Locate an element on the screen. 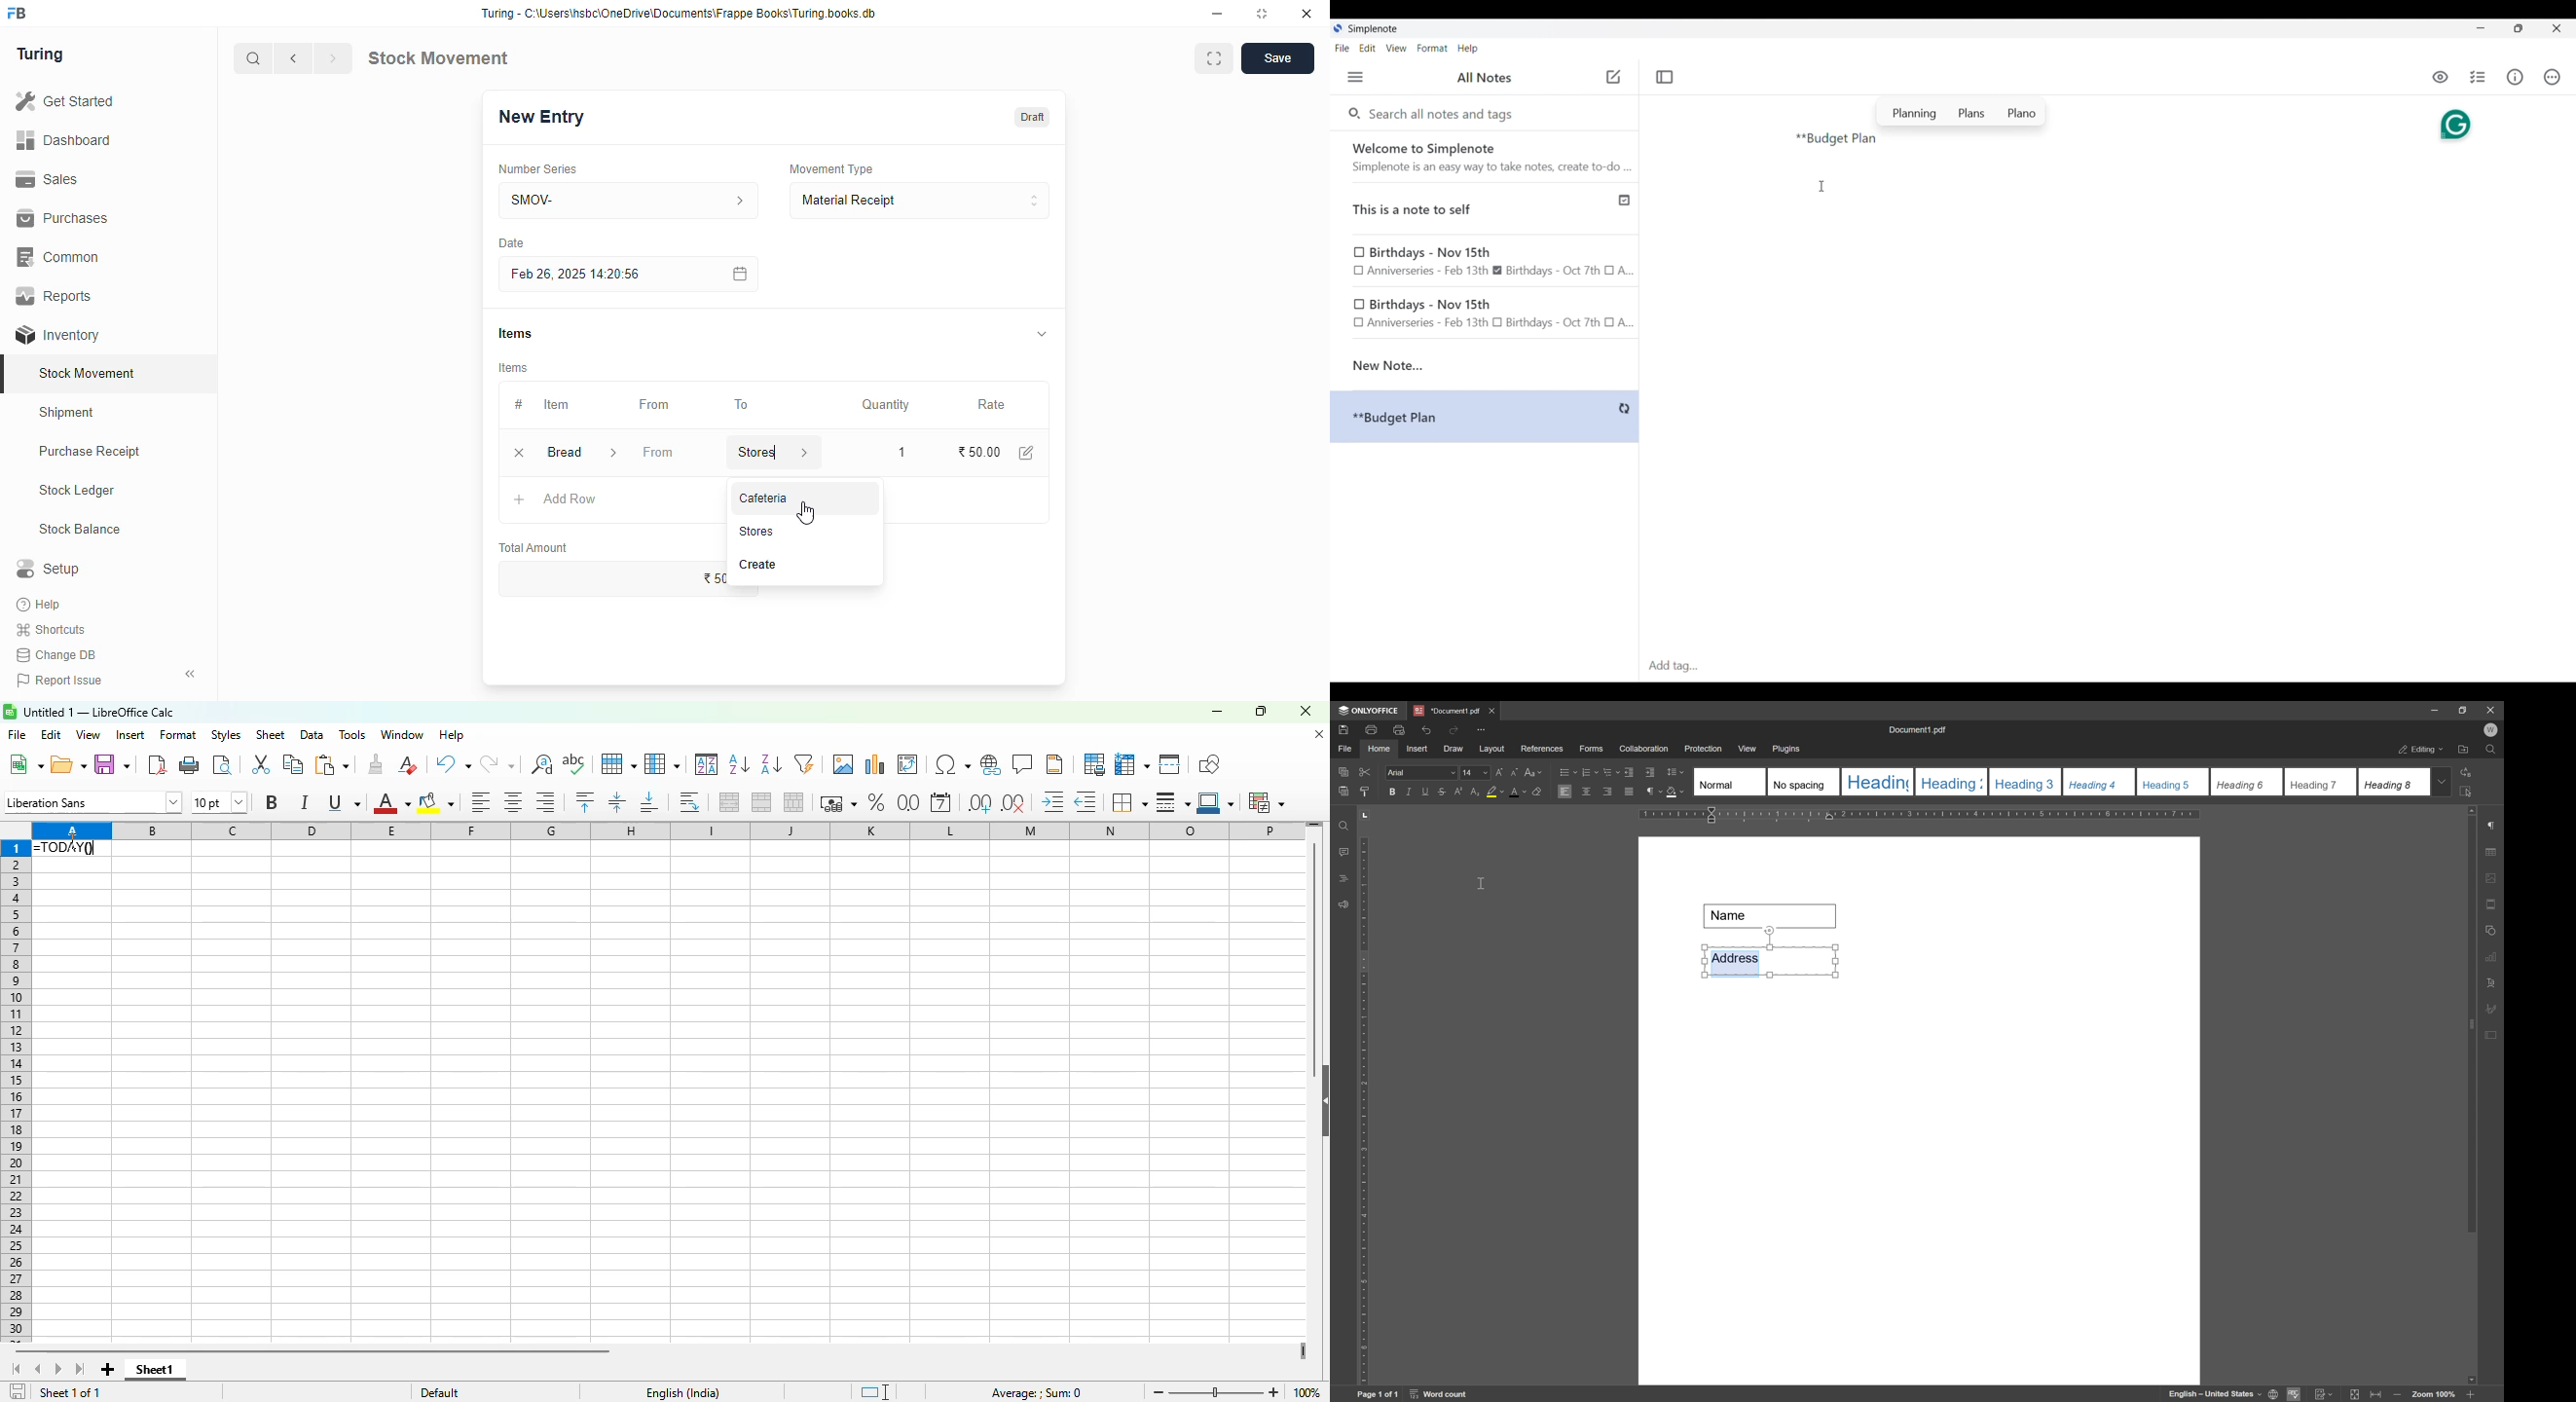  cursor is located at coordinates (73, 839).